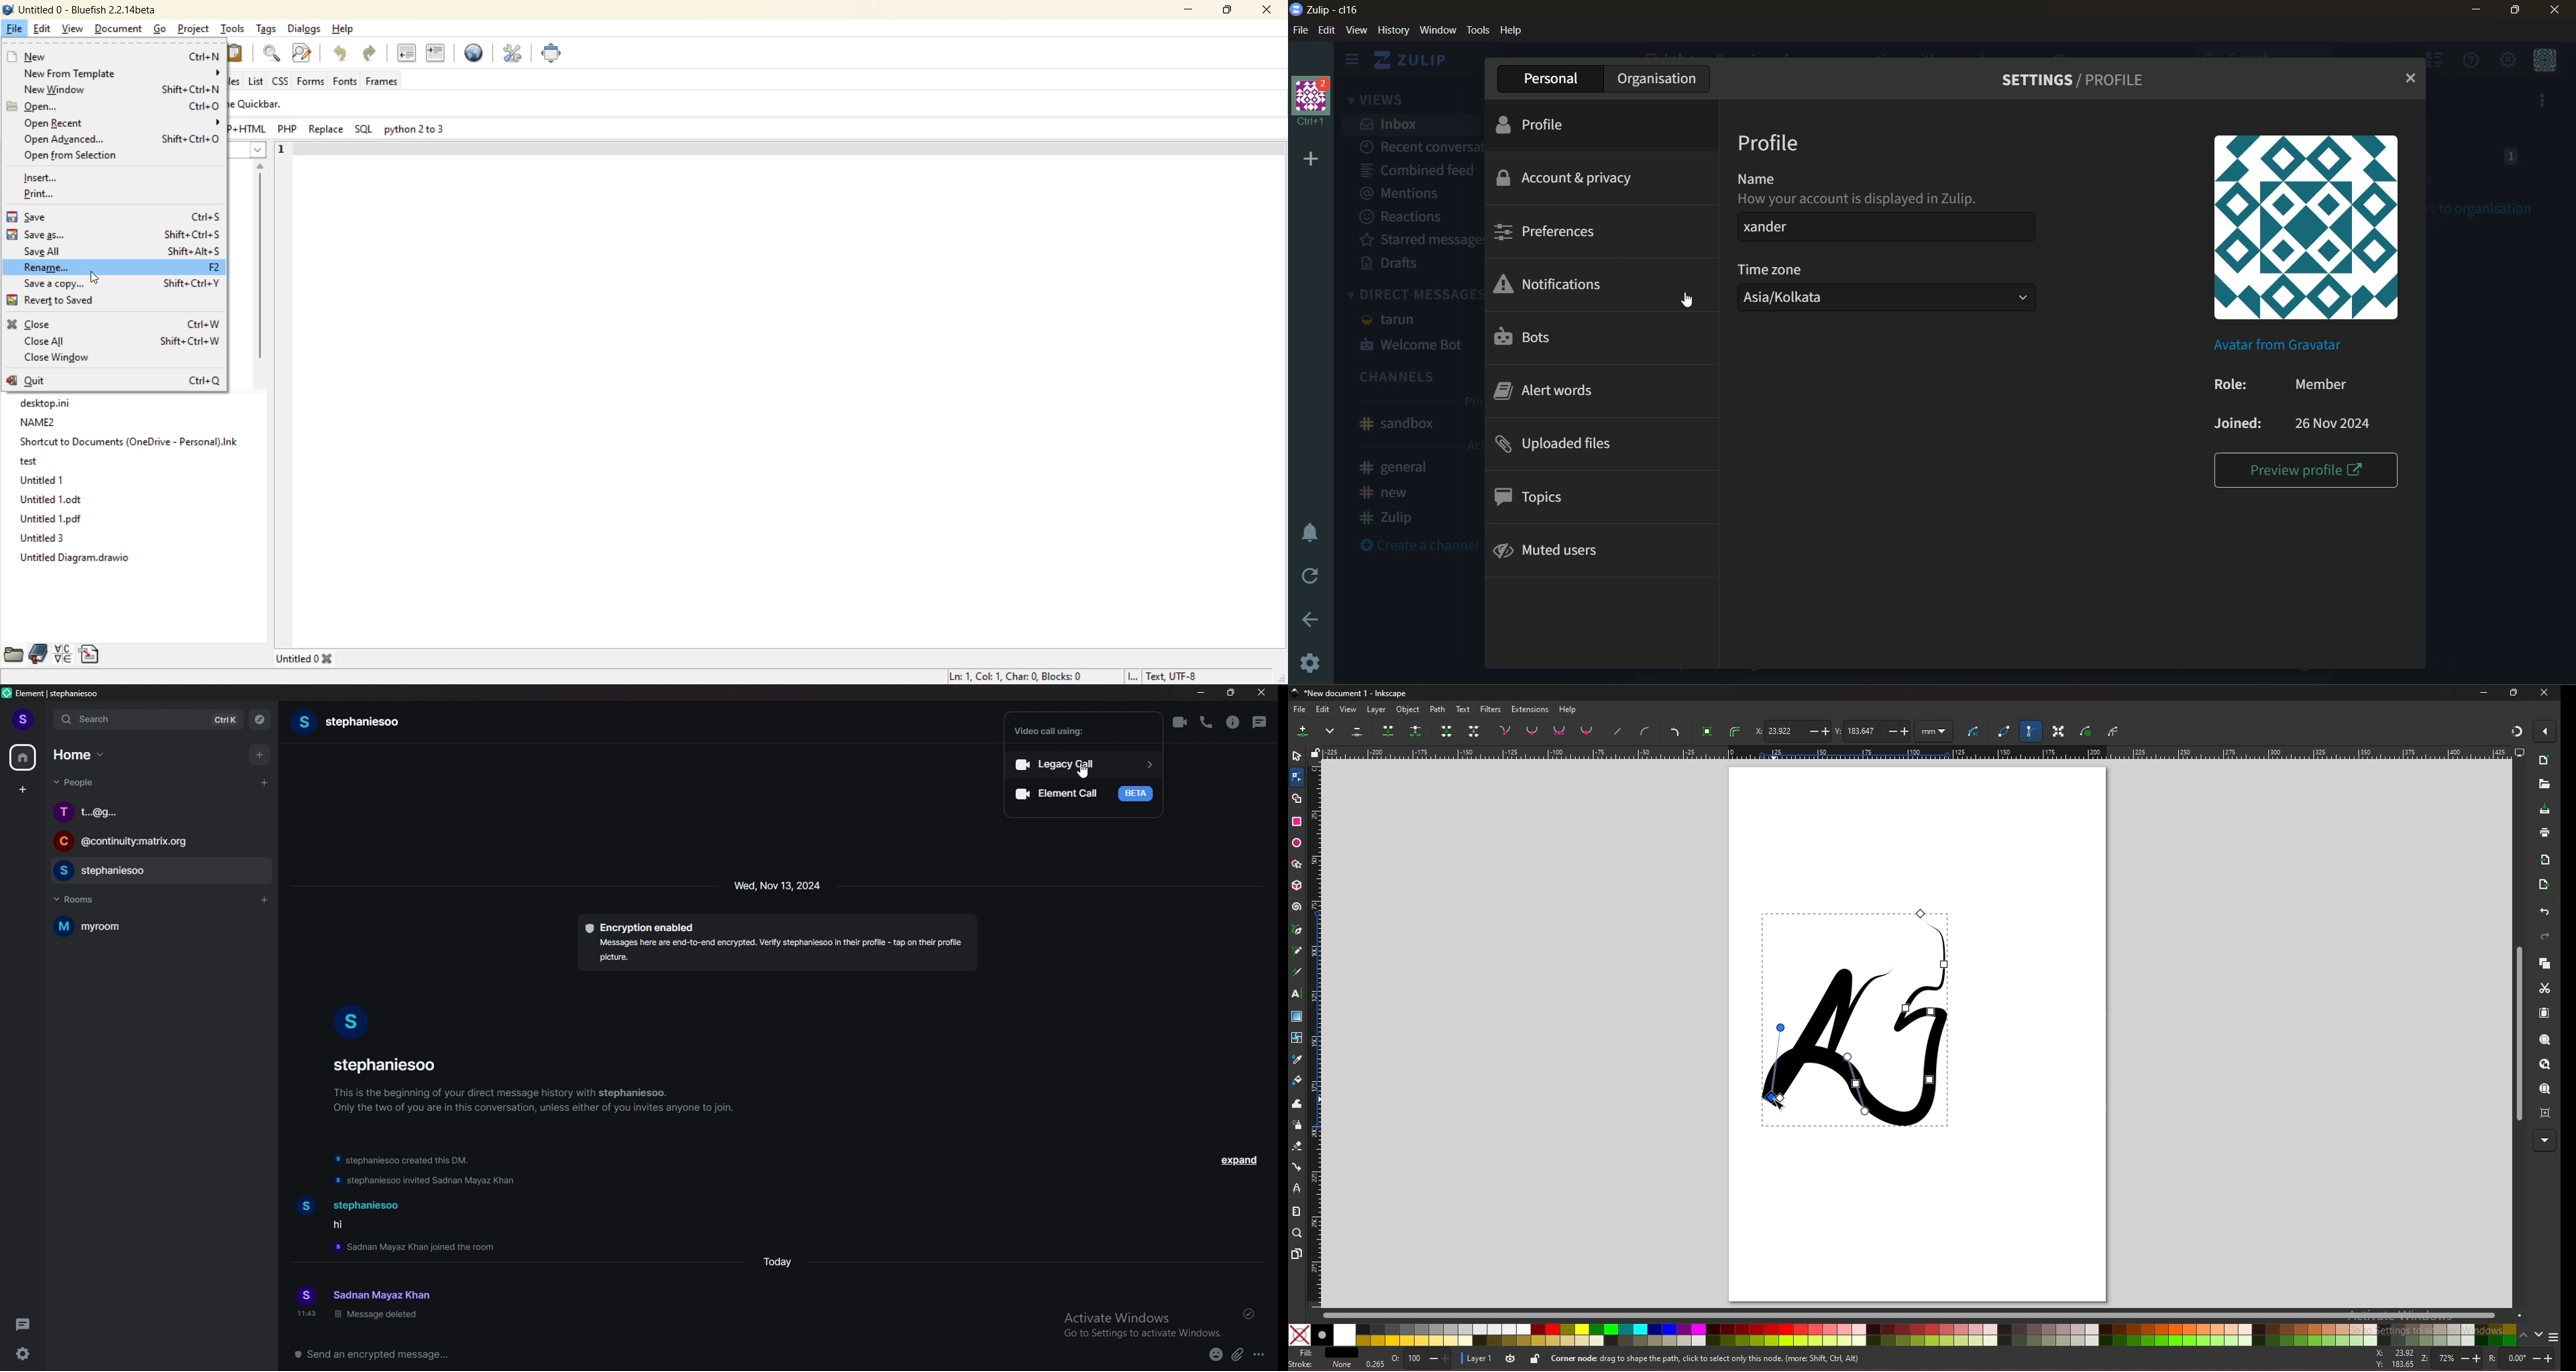 The width and height of the screenshot is (2576, 1372). What do you see at coordinates (1572, 445) in the screenshot?
I see `uploaded files` at bounding box center [1572, 445].